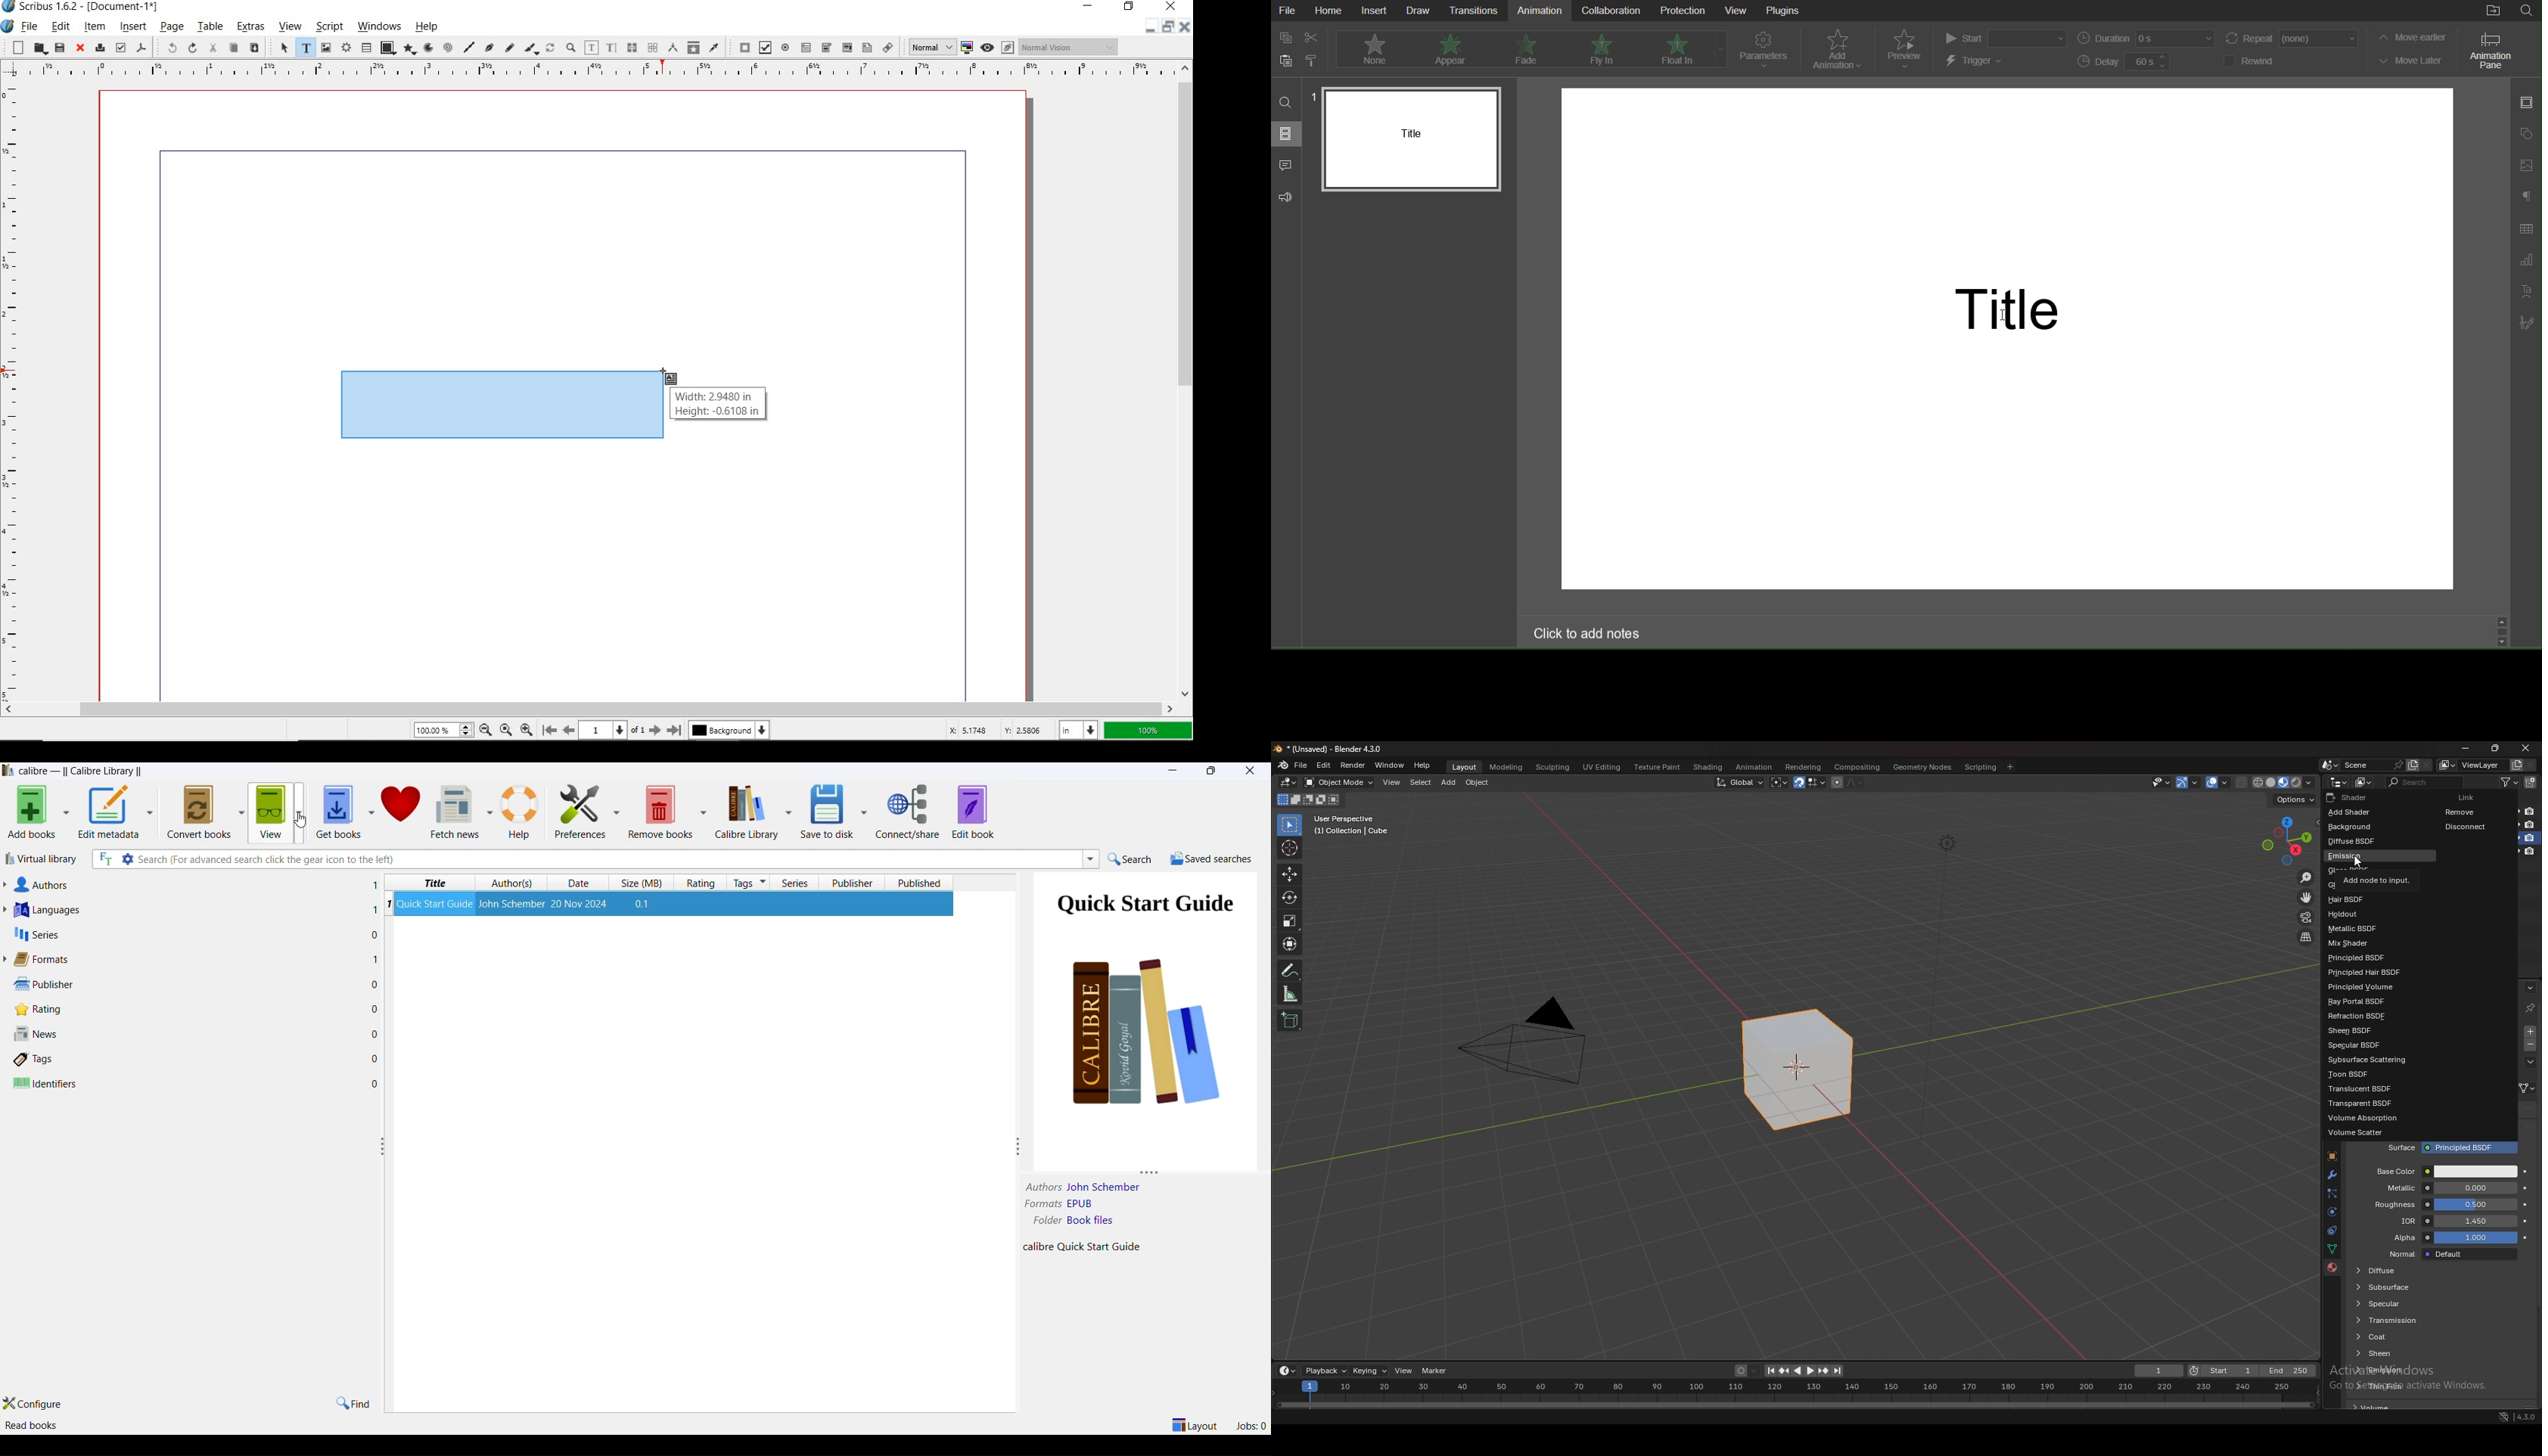 The width and height of the screenshot is (2548, 1456). Describe the element at coordinates (611, 730) in the screenshot. I see `1 of 1` at that location.